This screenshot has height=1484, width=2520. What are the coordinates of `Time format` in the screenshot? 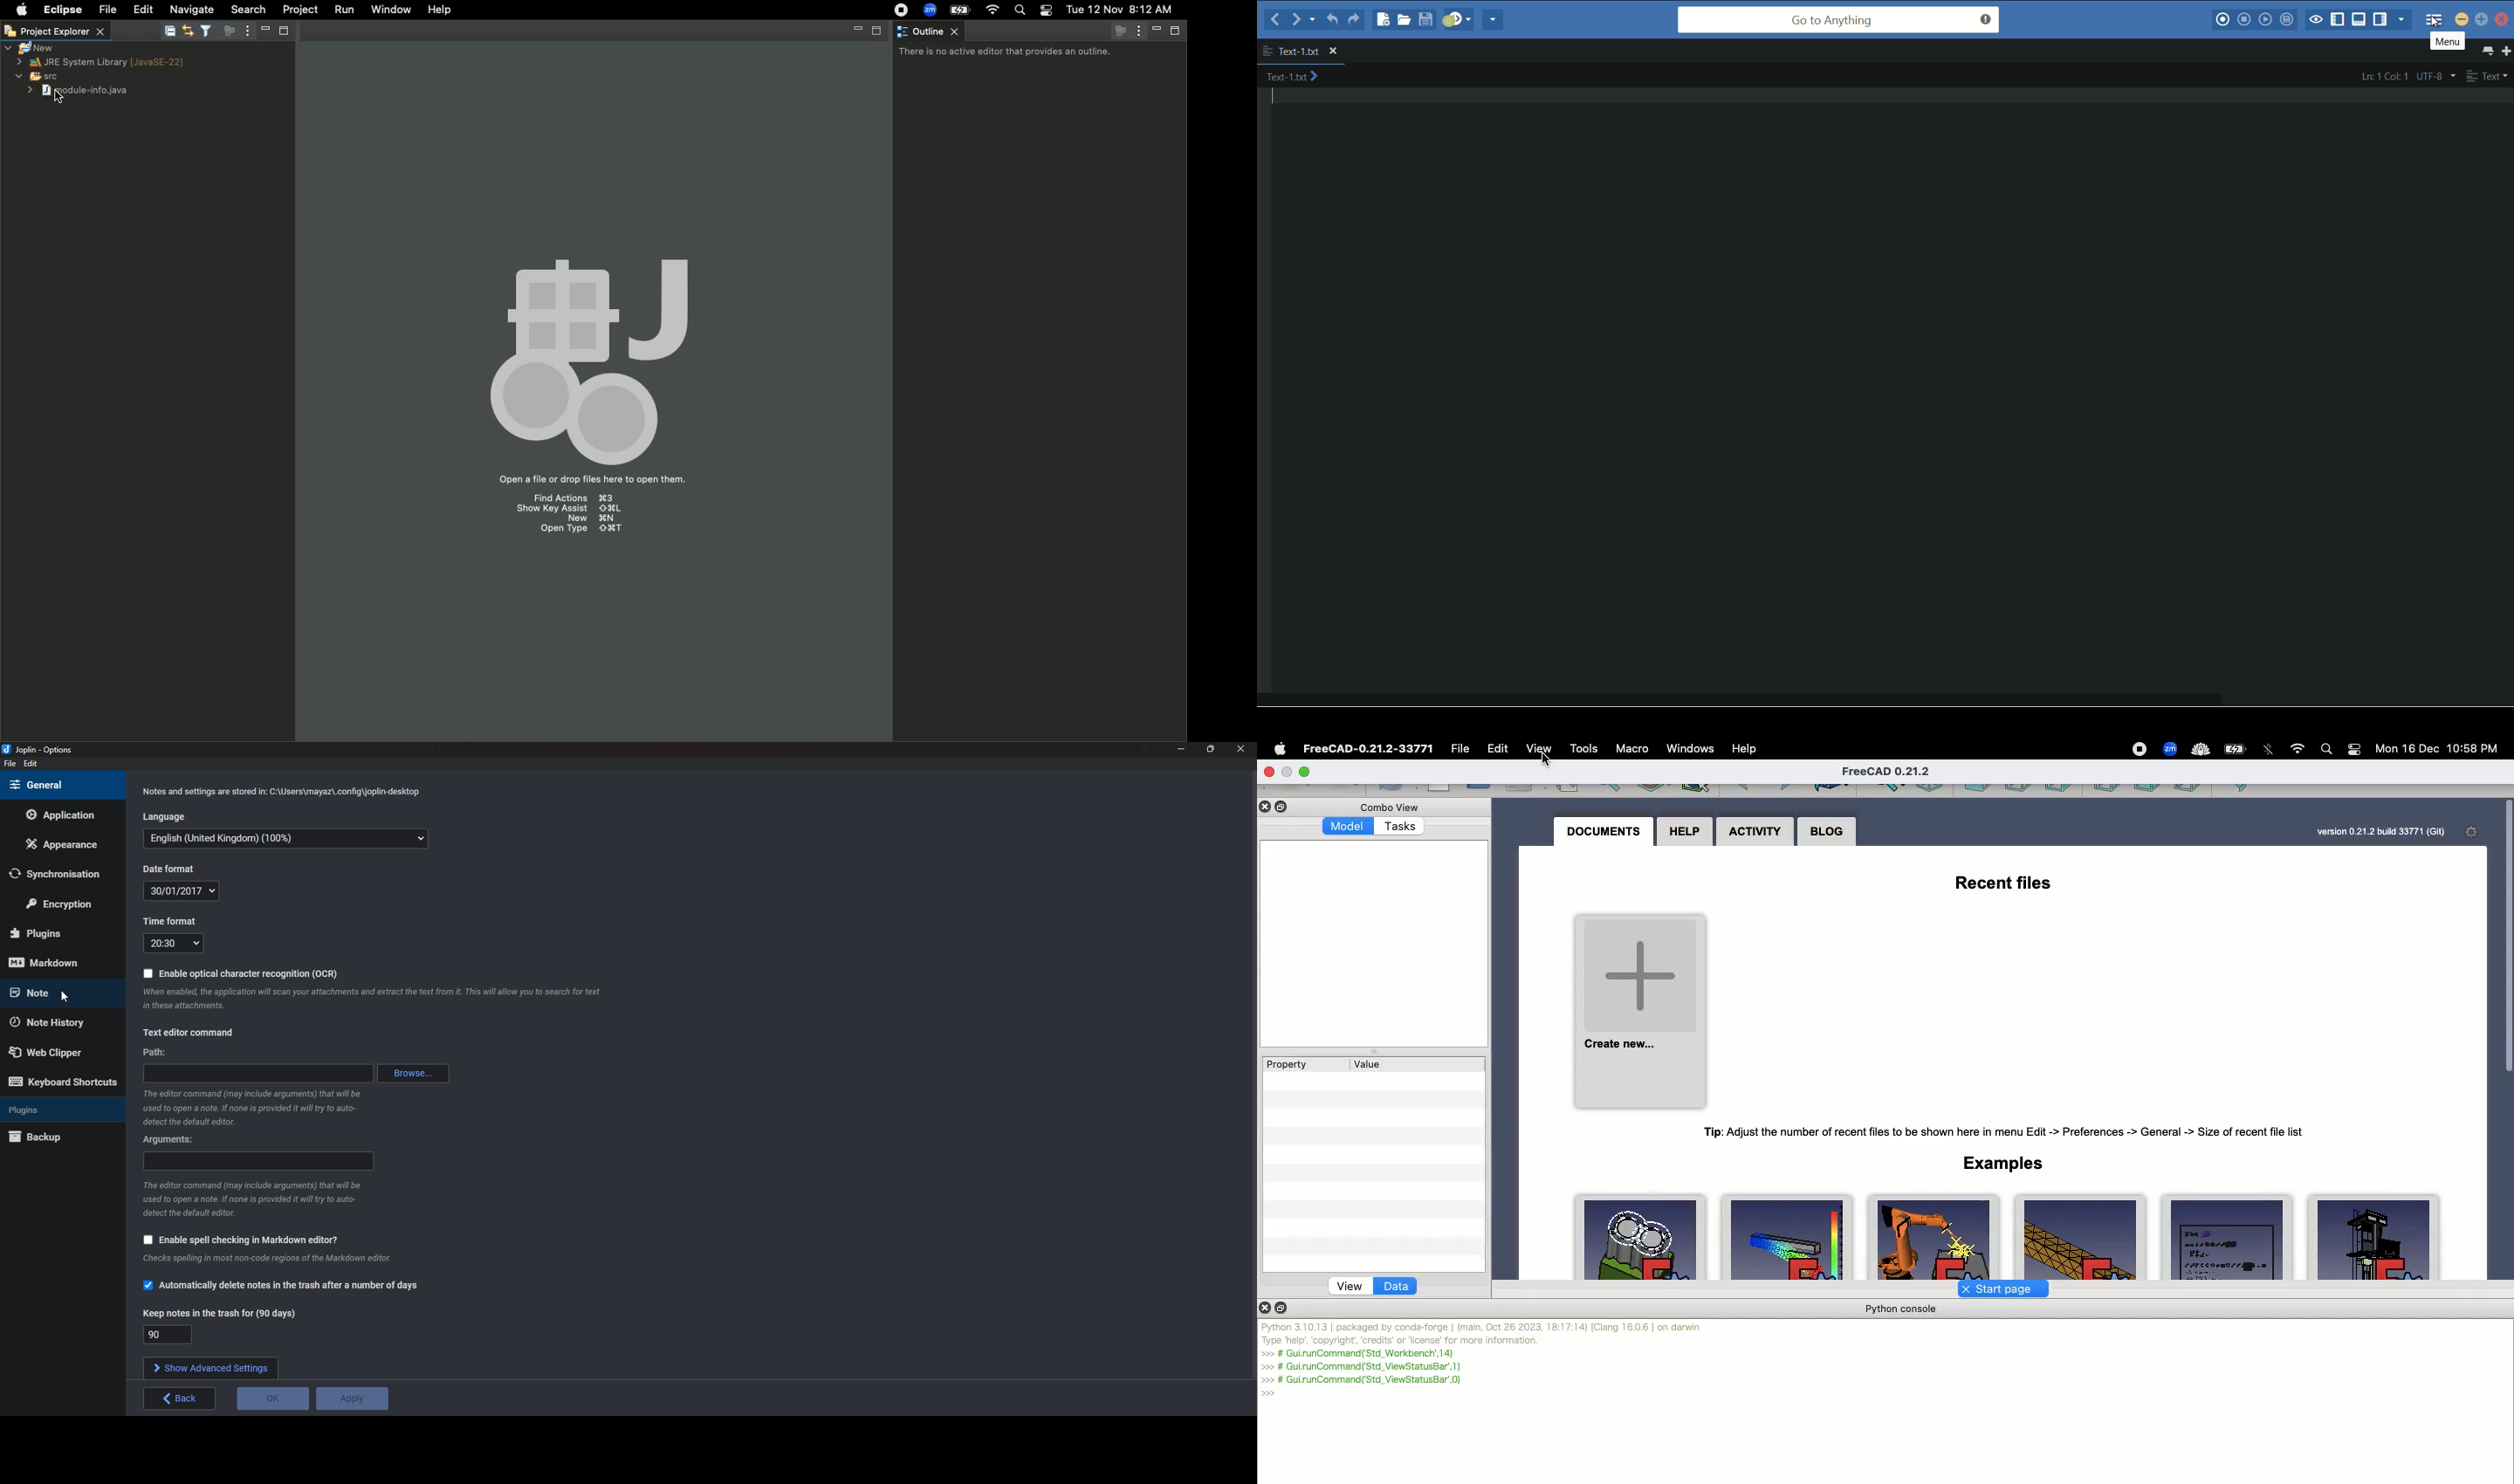 It's located at (177, 921).